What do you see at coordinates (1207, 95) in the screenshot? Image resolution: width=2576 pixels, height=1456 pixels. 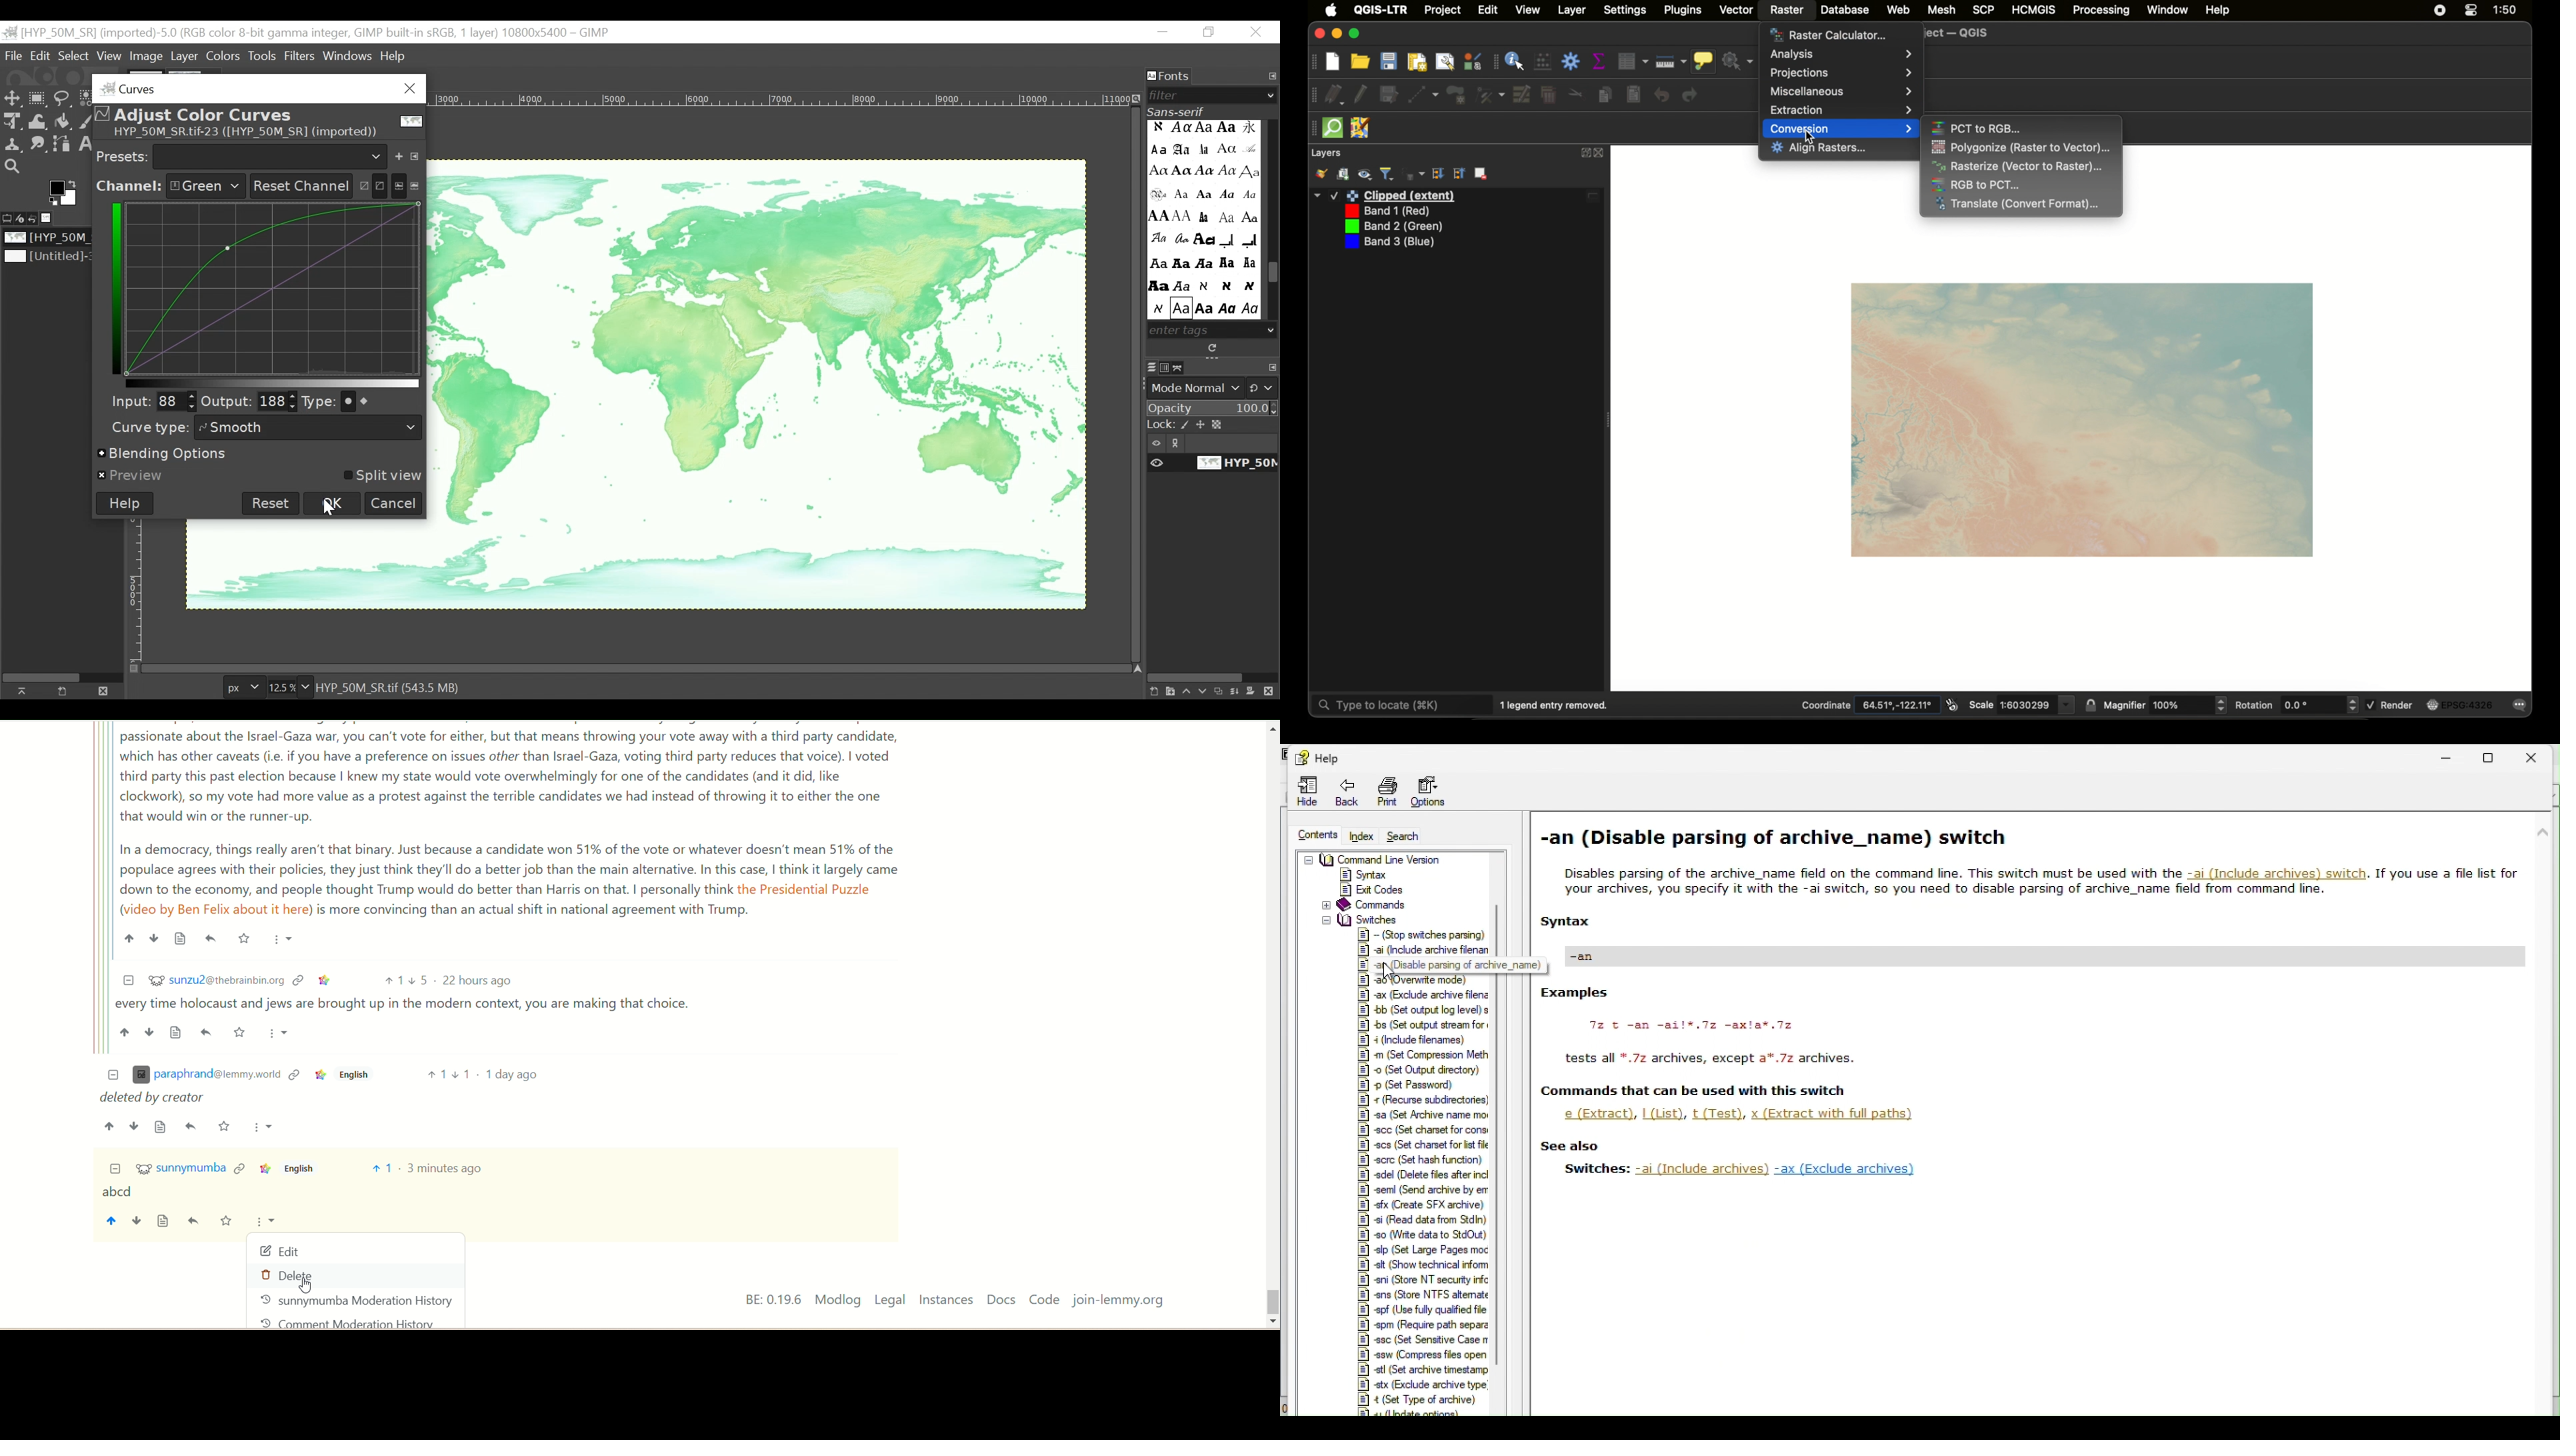 I see `Filter` at bounding box center [1207, 95].